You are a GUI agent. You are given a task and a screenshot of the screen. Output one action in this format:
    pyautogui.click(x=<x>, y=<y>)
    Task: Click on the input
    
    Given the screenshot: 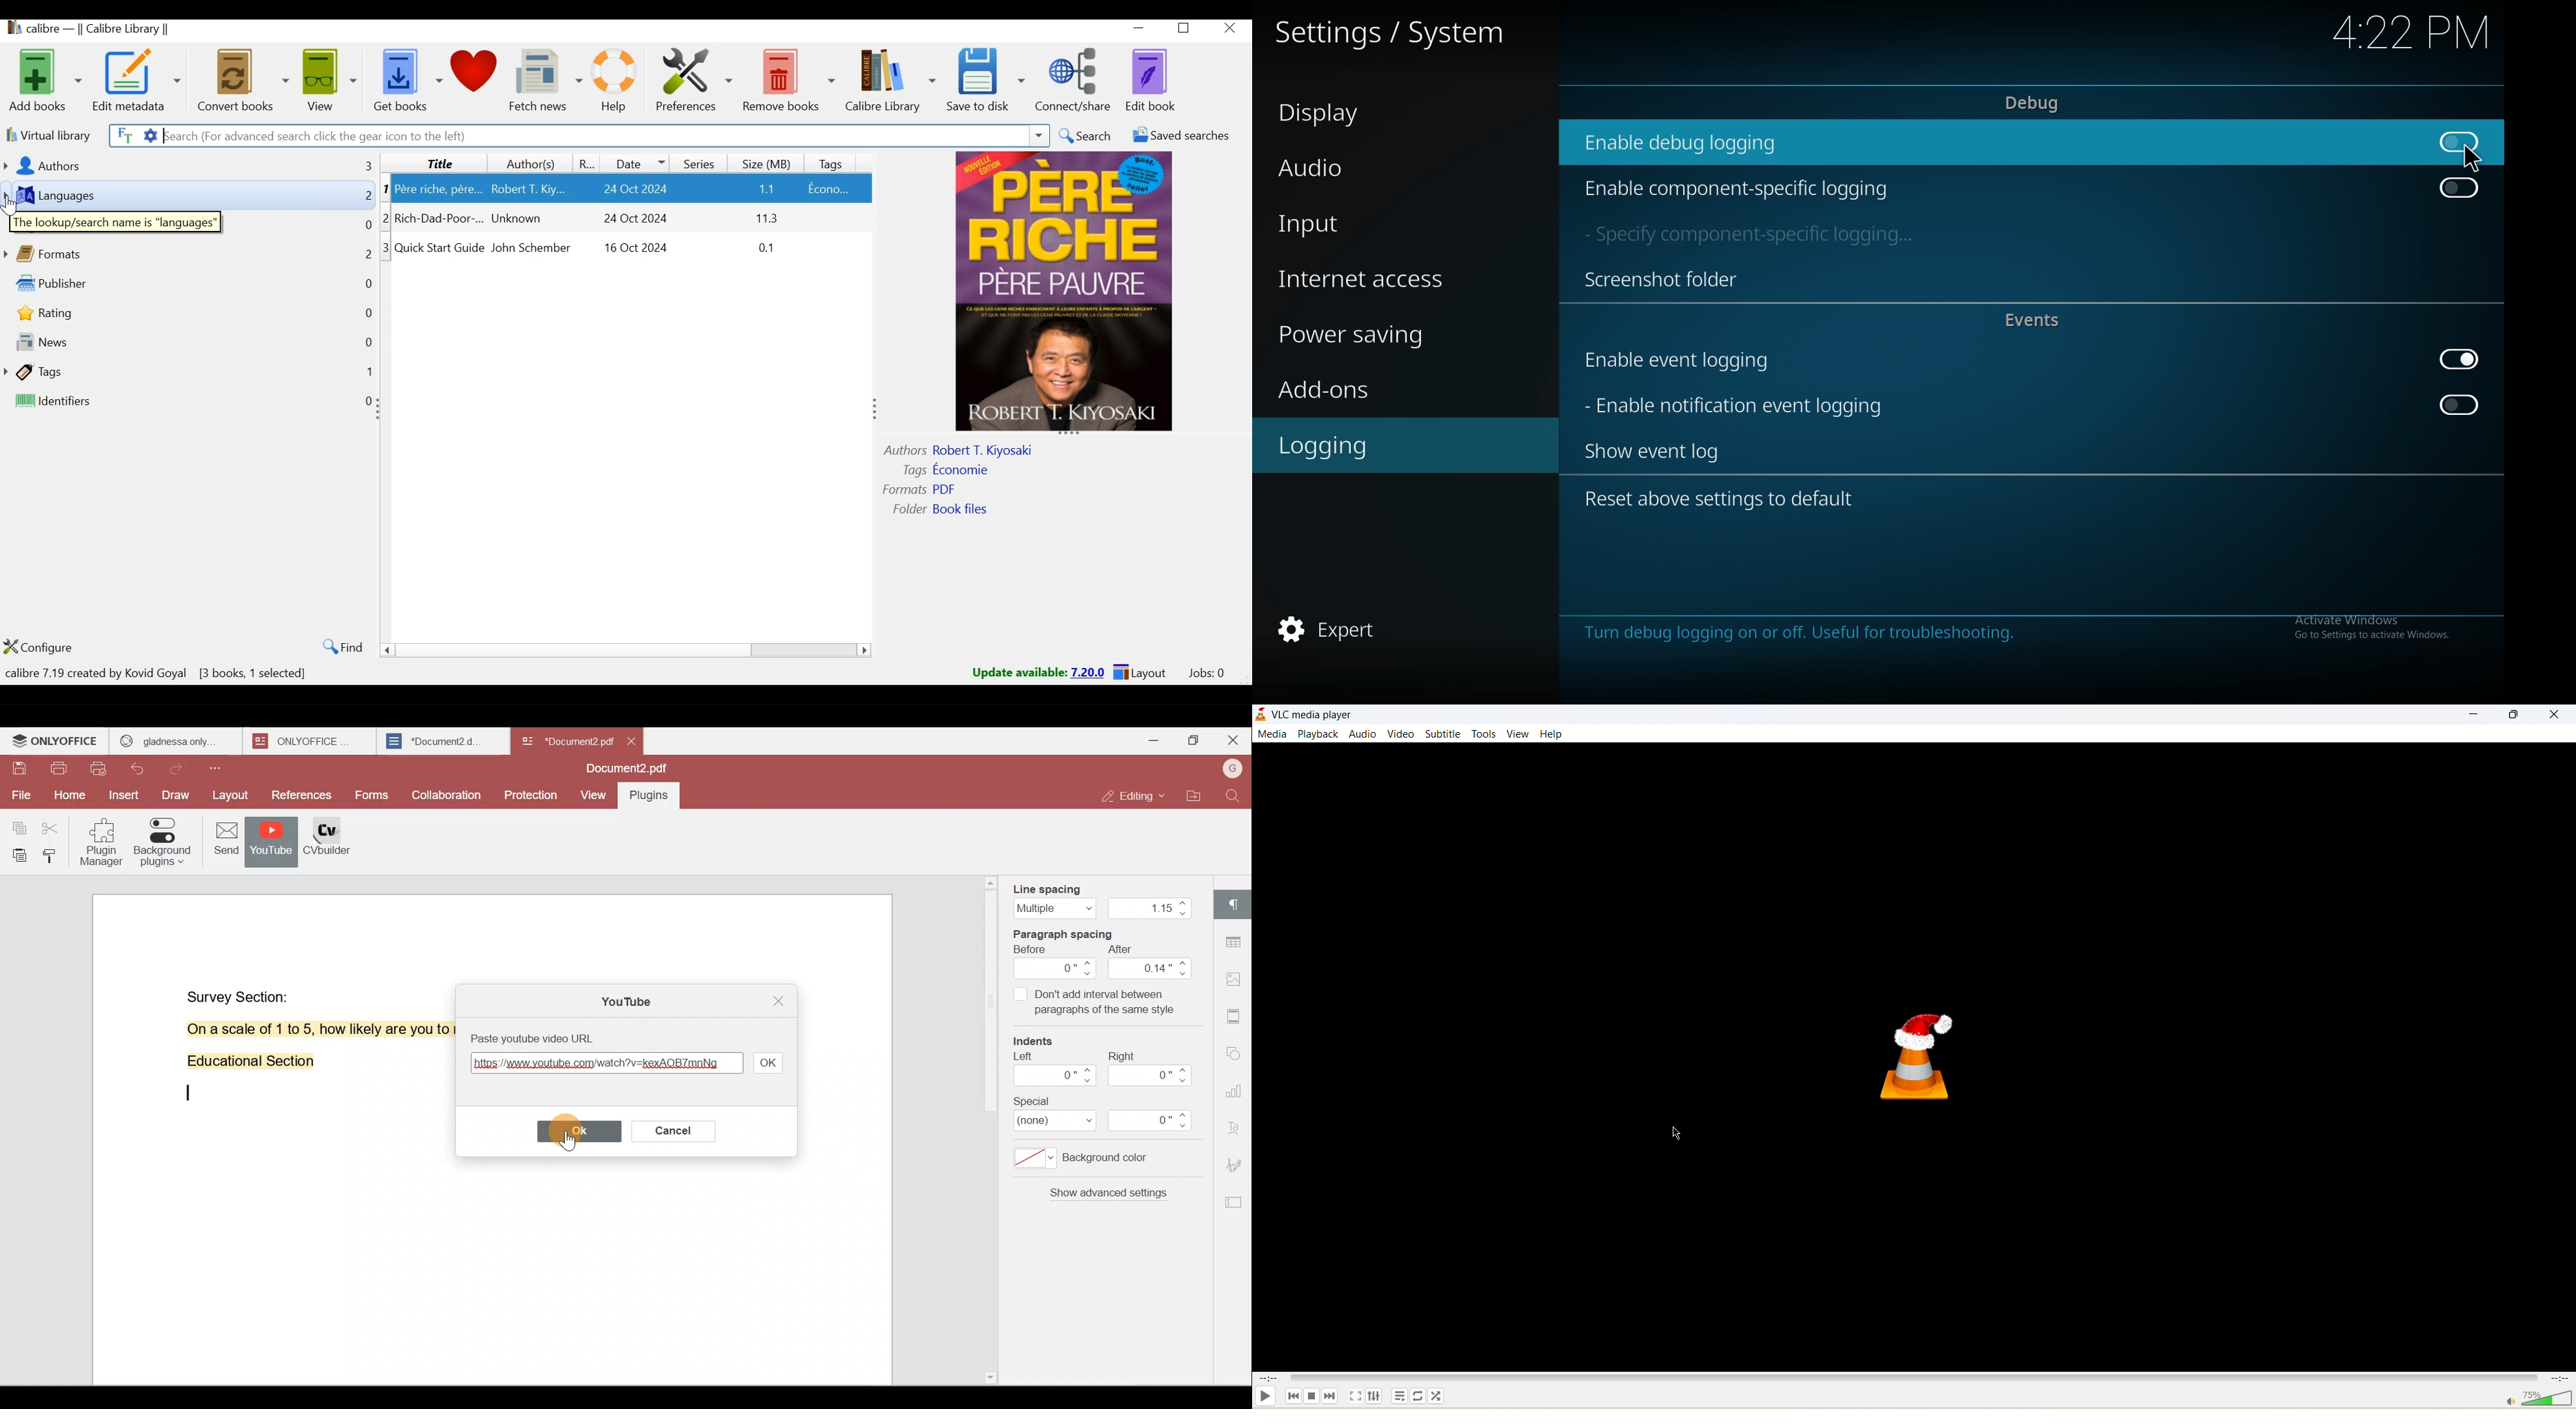 What is the action you would take?
    pyautogui.click(x=1393, y=226)
    